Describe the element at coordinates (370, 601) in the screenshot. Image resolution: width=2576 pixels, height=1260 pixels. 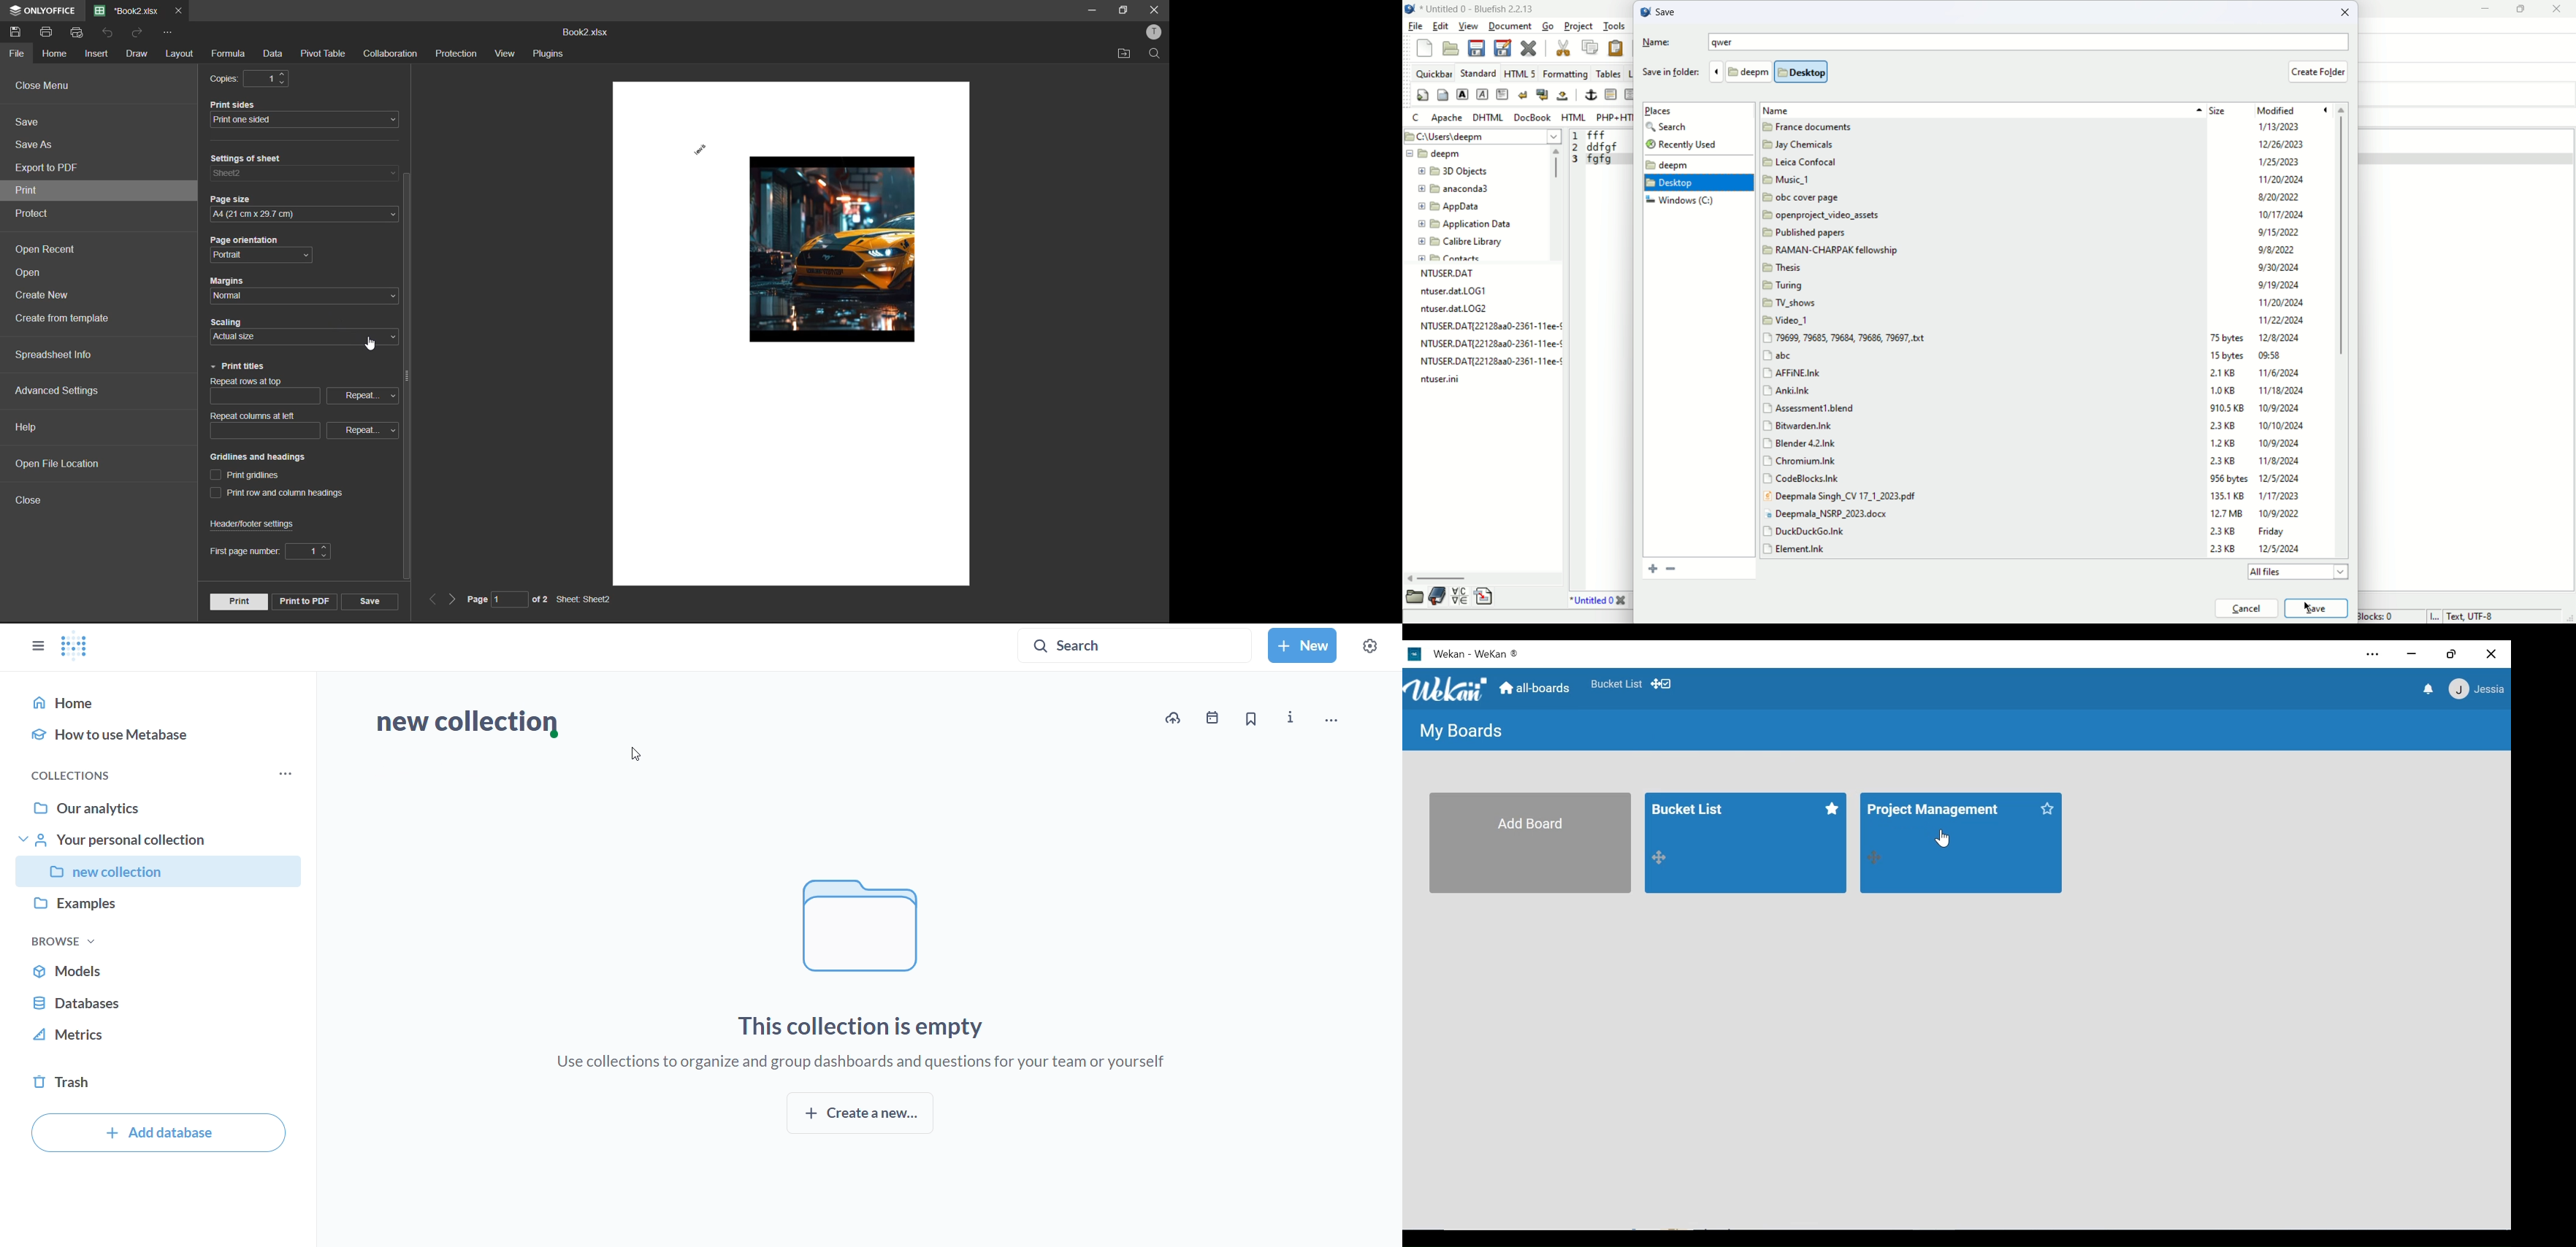
I see `save` at that location.